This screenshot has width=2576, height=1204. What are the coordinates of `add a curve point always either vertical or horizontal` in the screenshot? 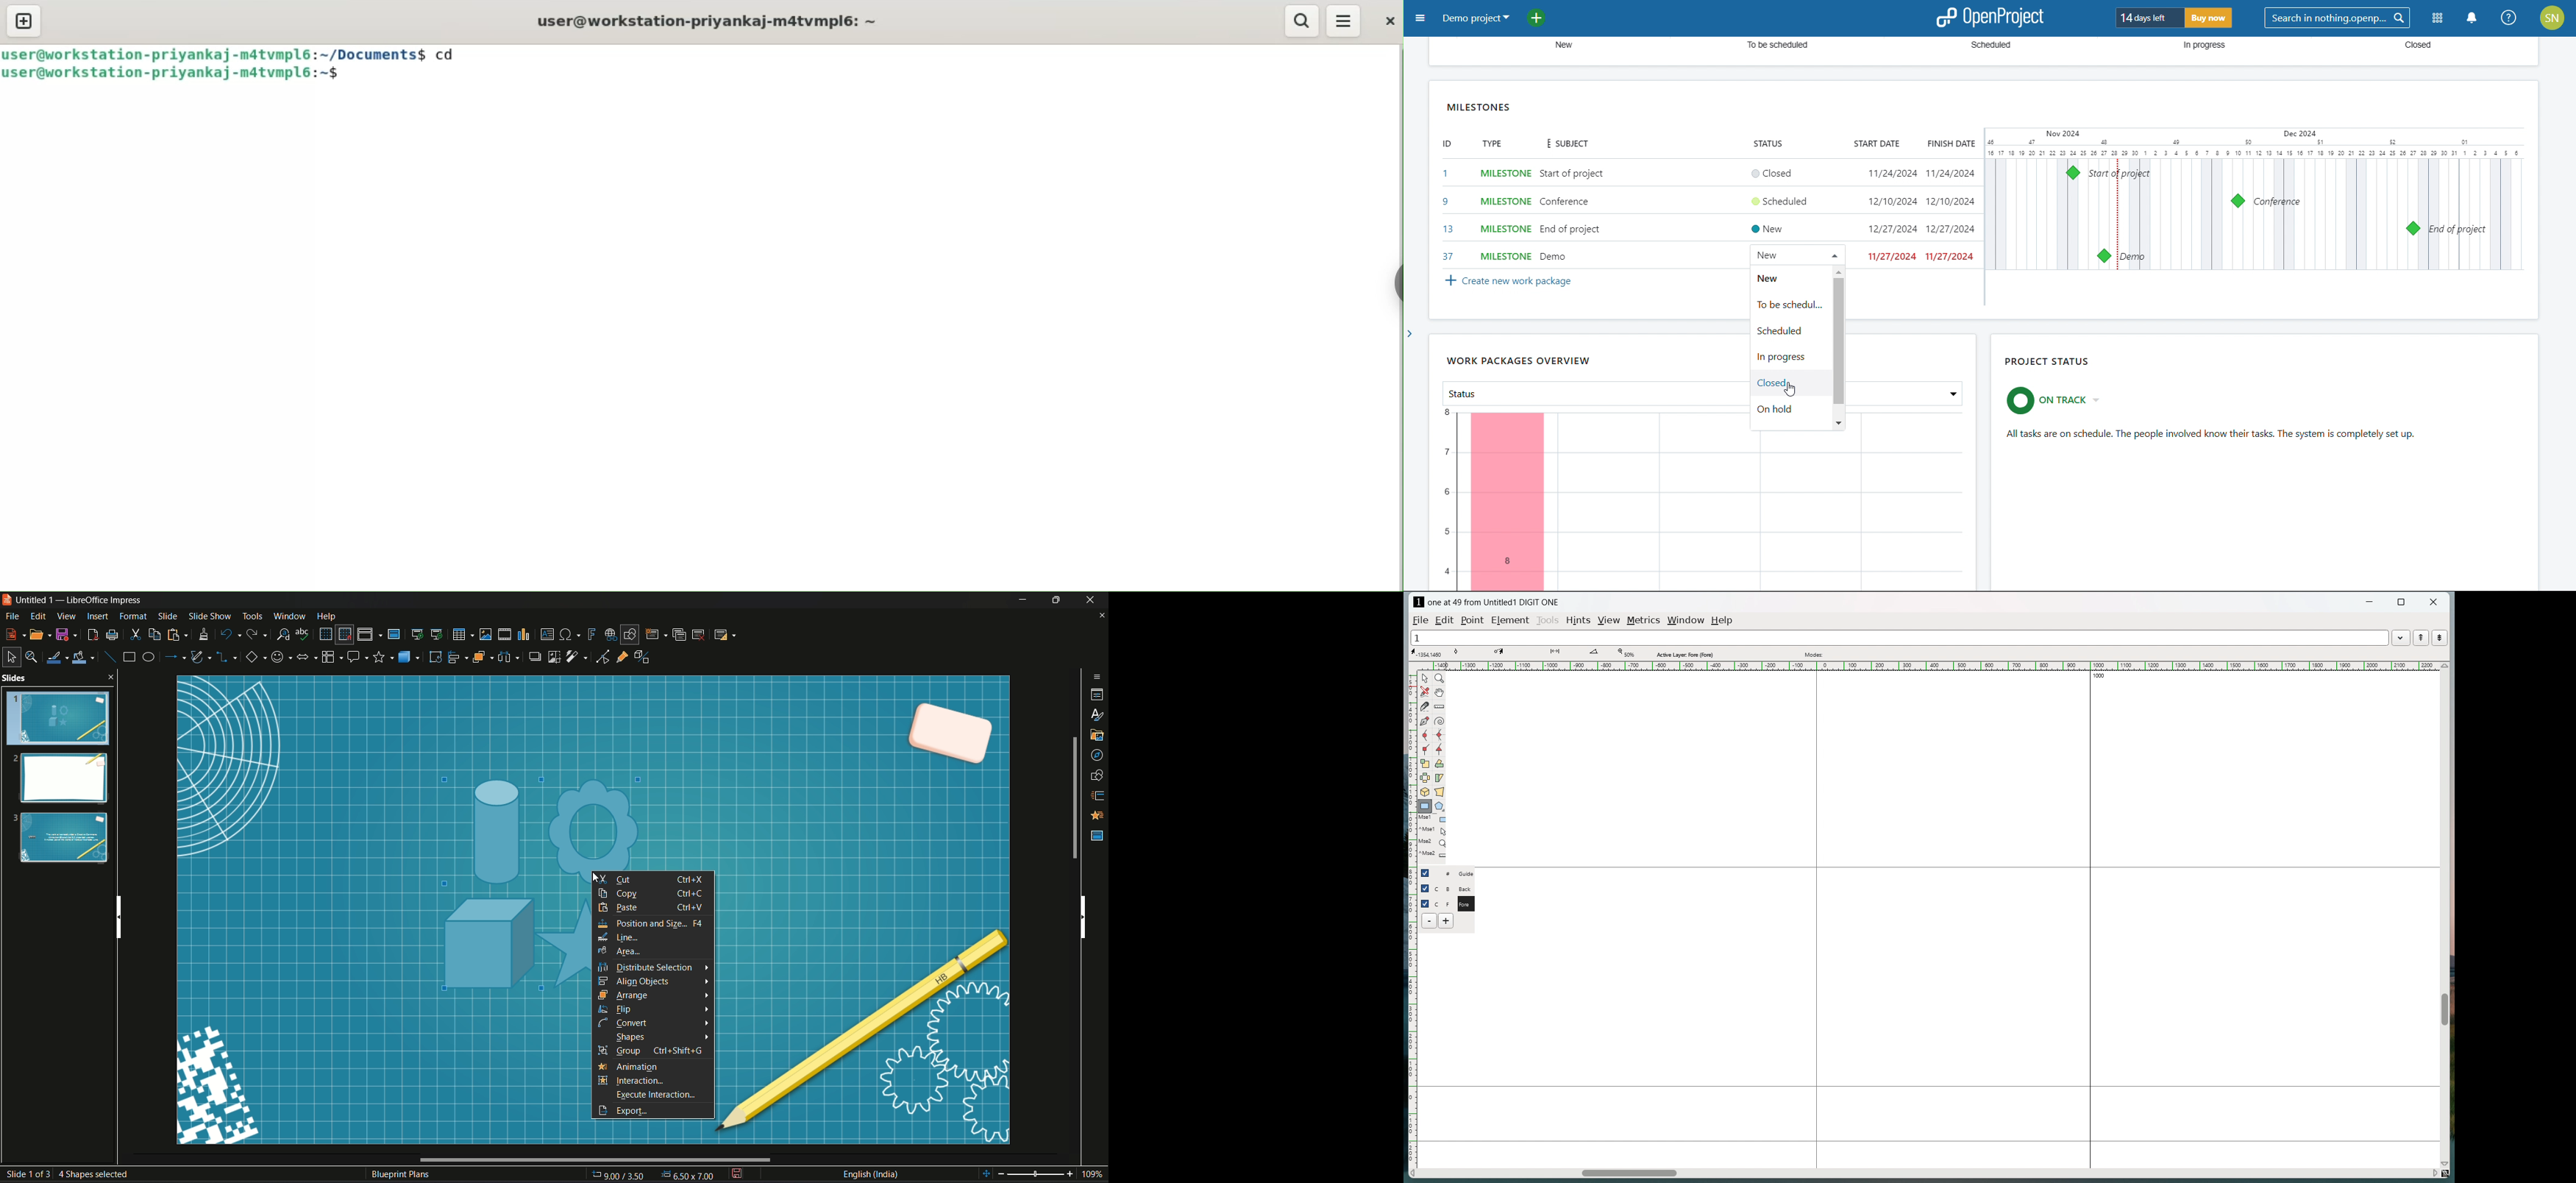 It's located at (1439, 736).